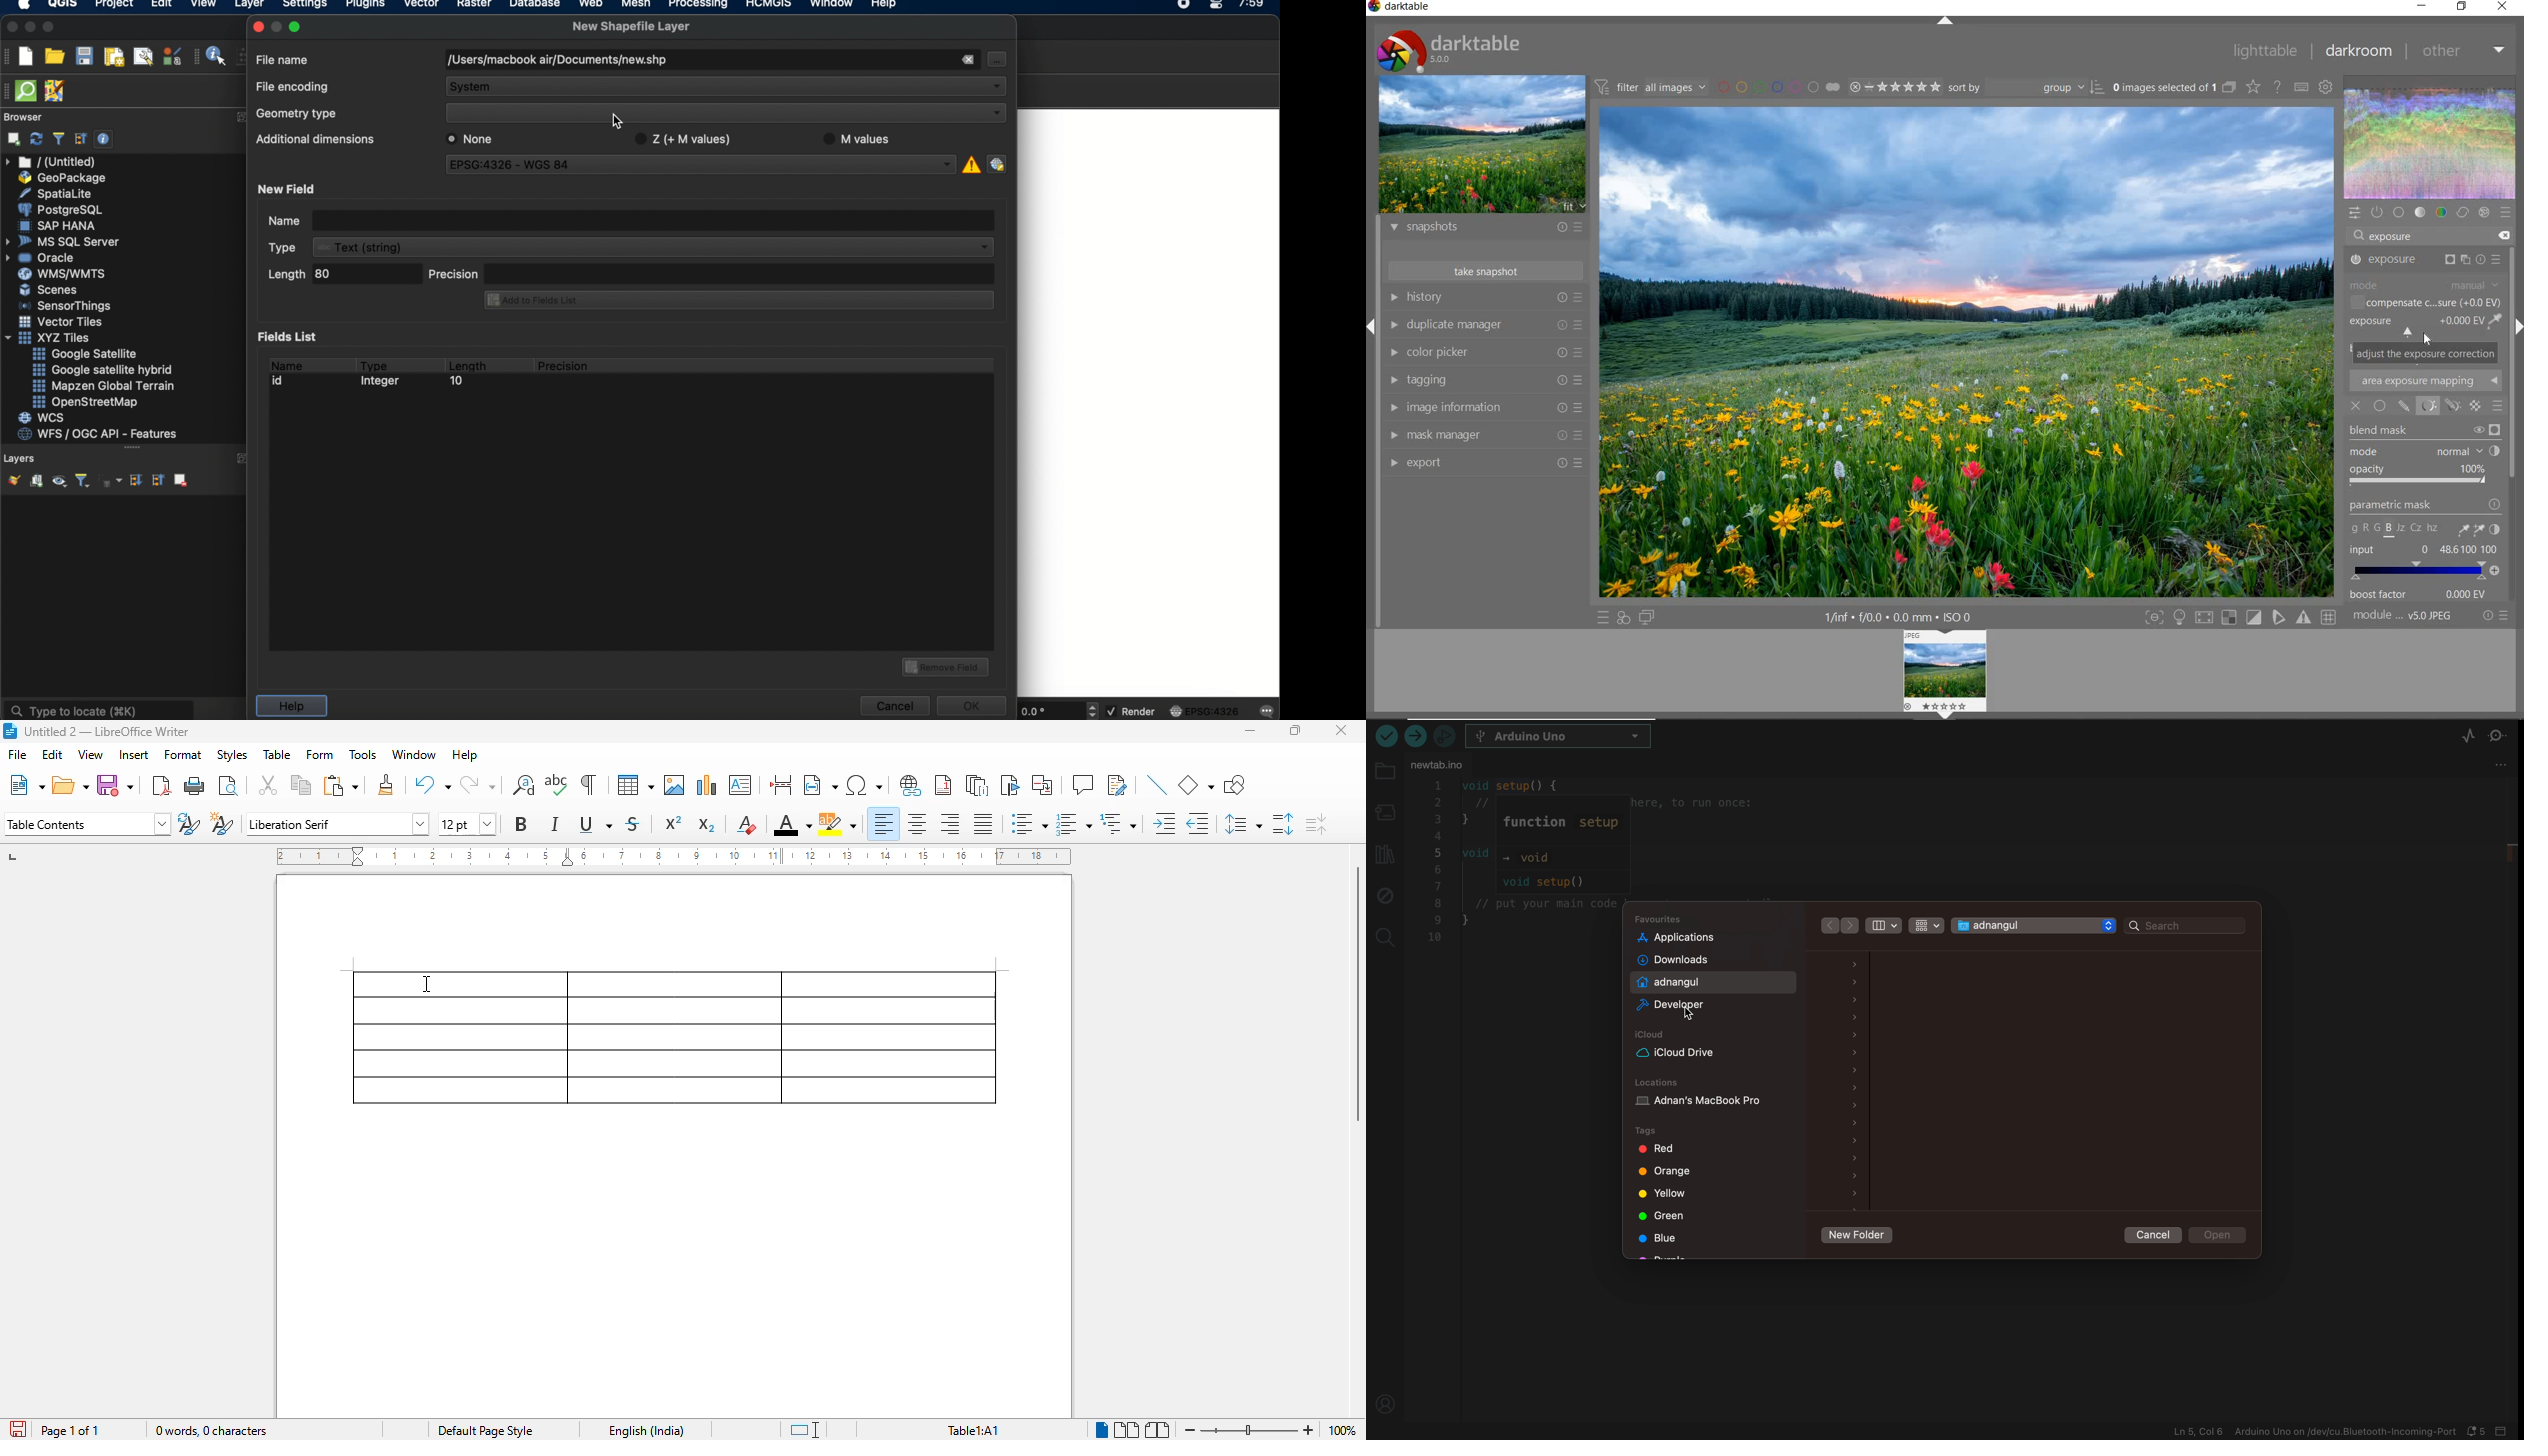 The height and width of the screenshot is (1456, 2548). I want to click on image preview, so click(1483, 145).